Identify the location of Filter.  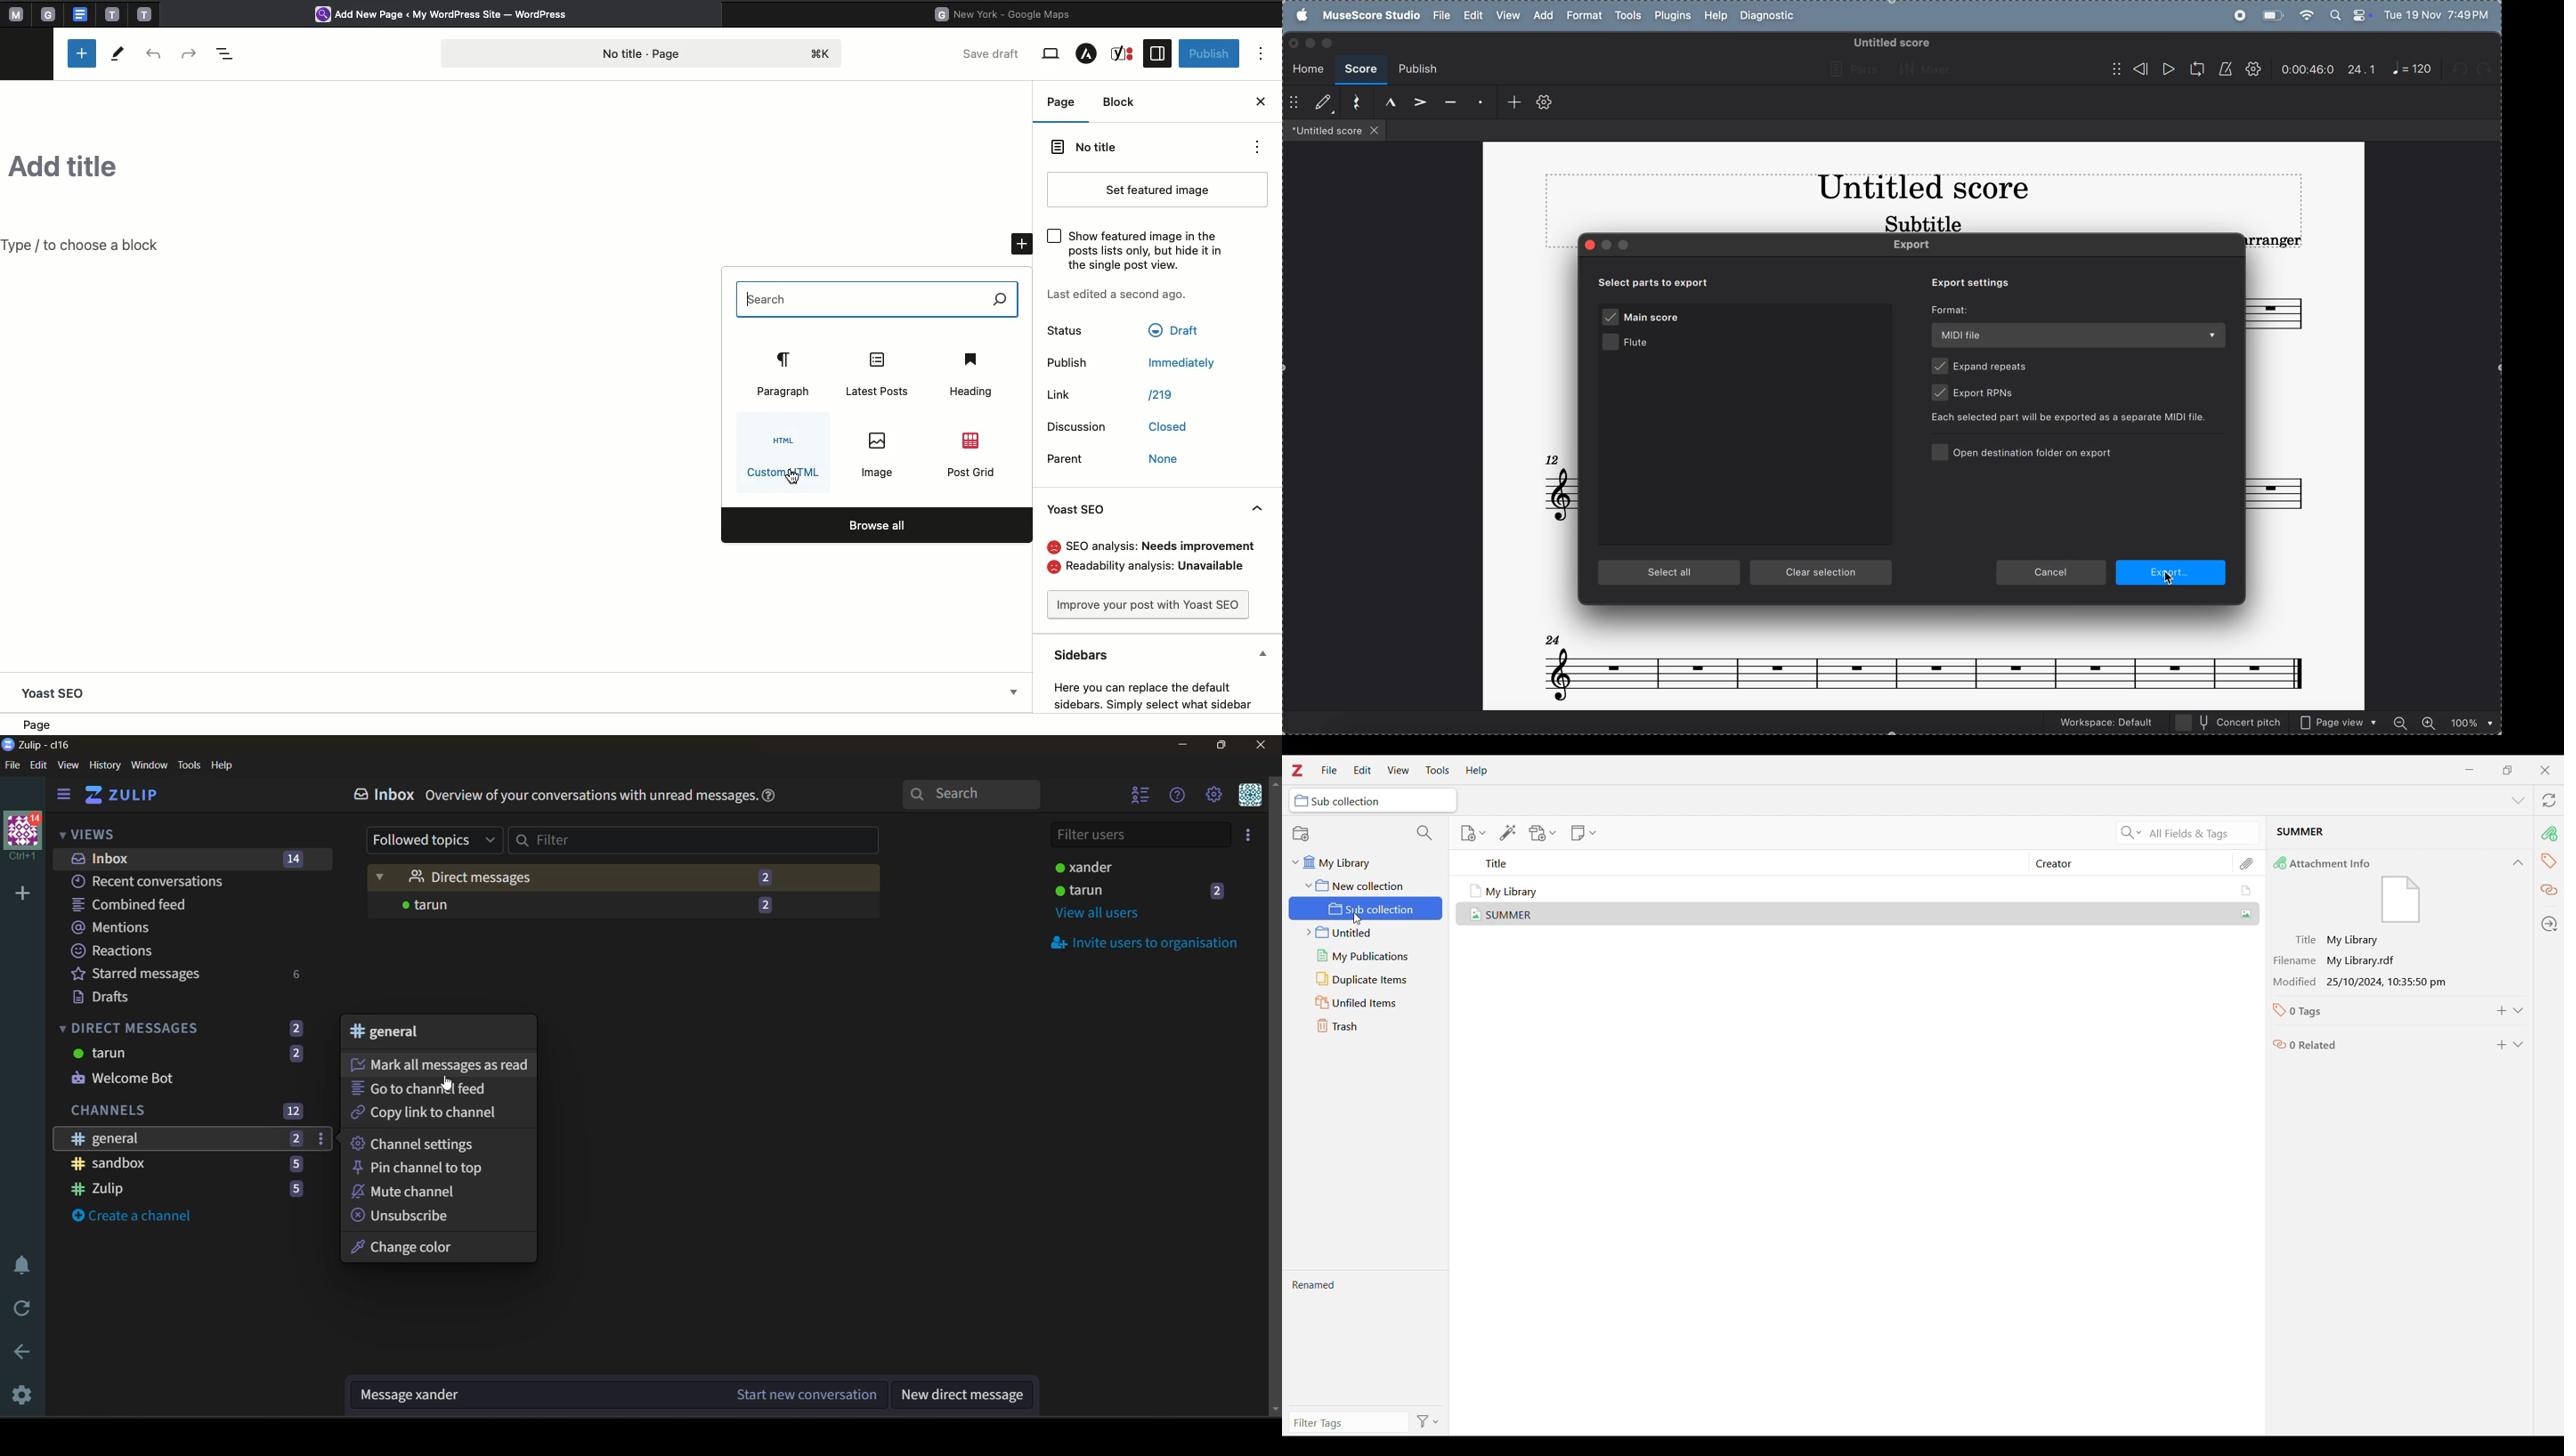
(1430, 1421).